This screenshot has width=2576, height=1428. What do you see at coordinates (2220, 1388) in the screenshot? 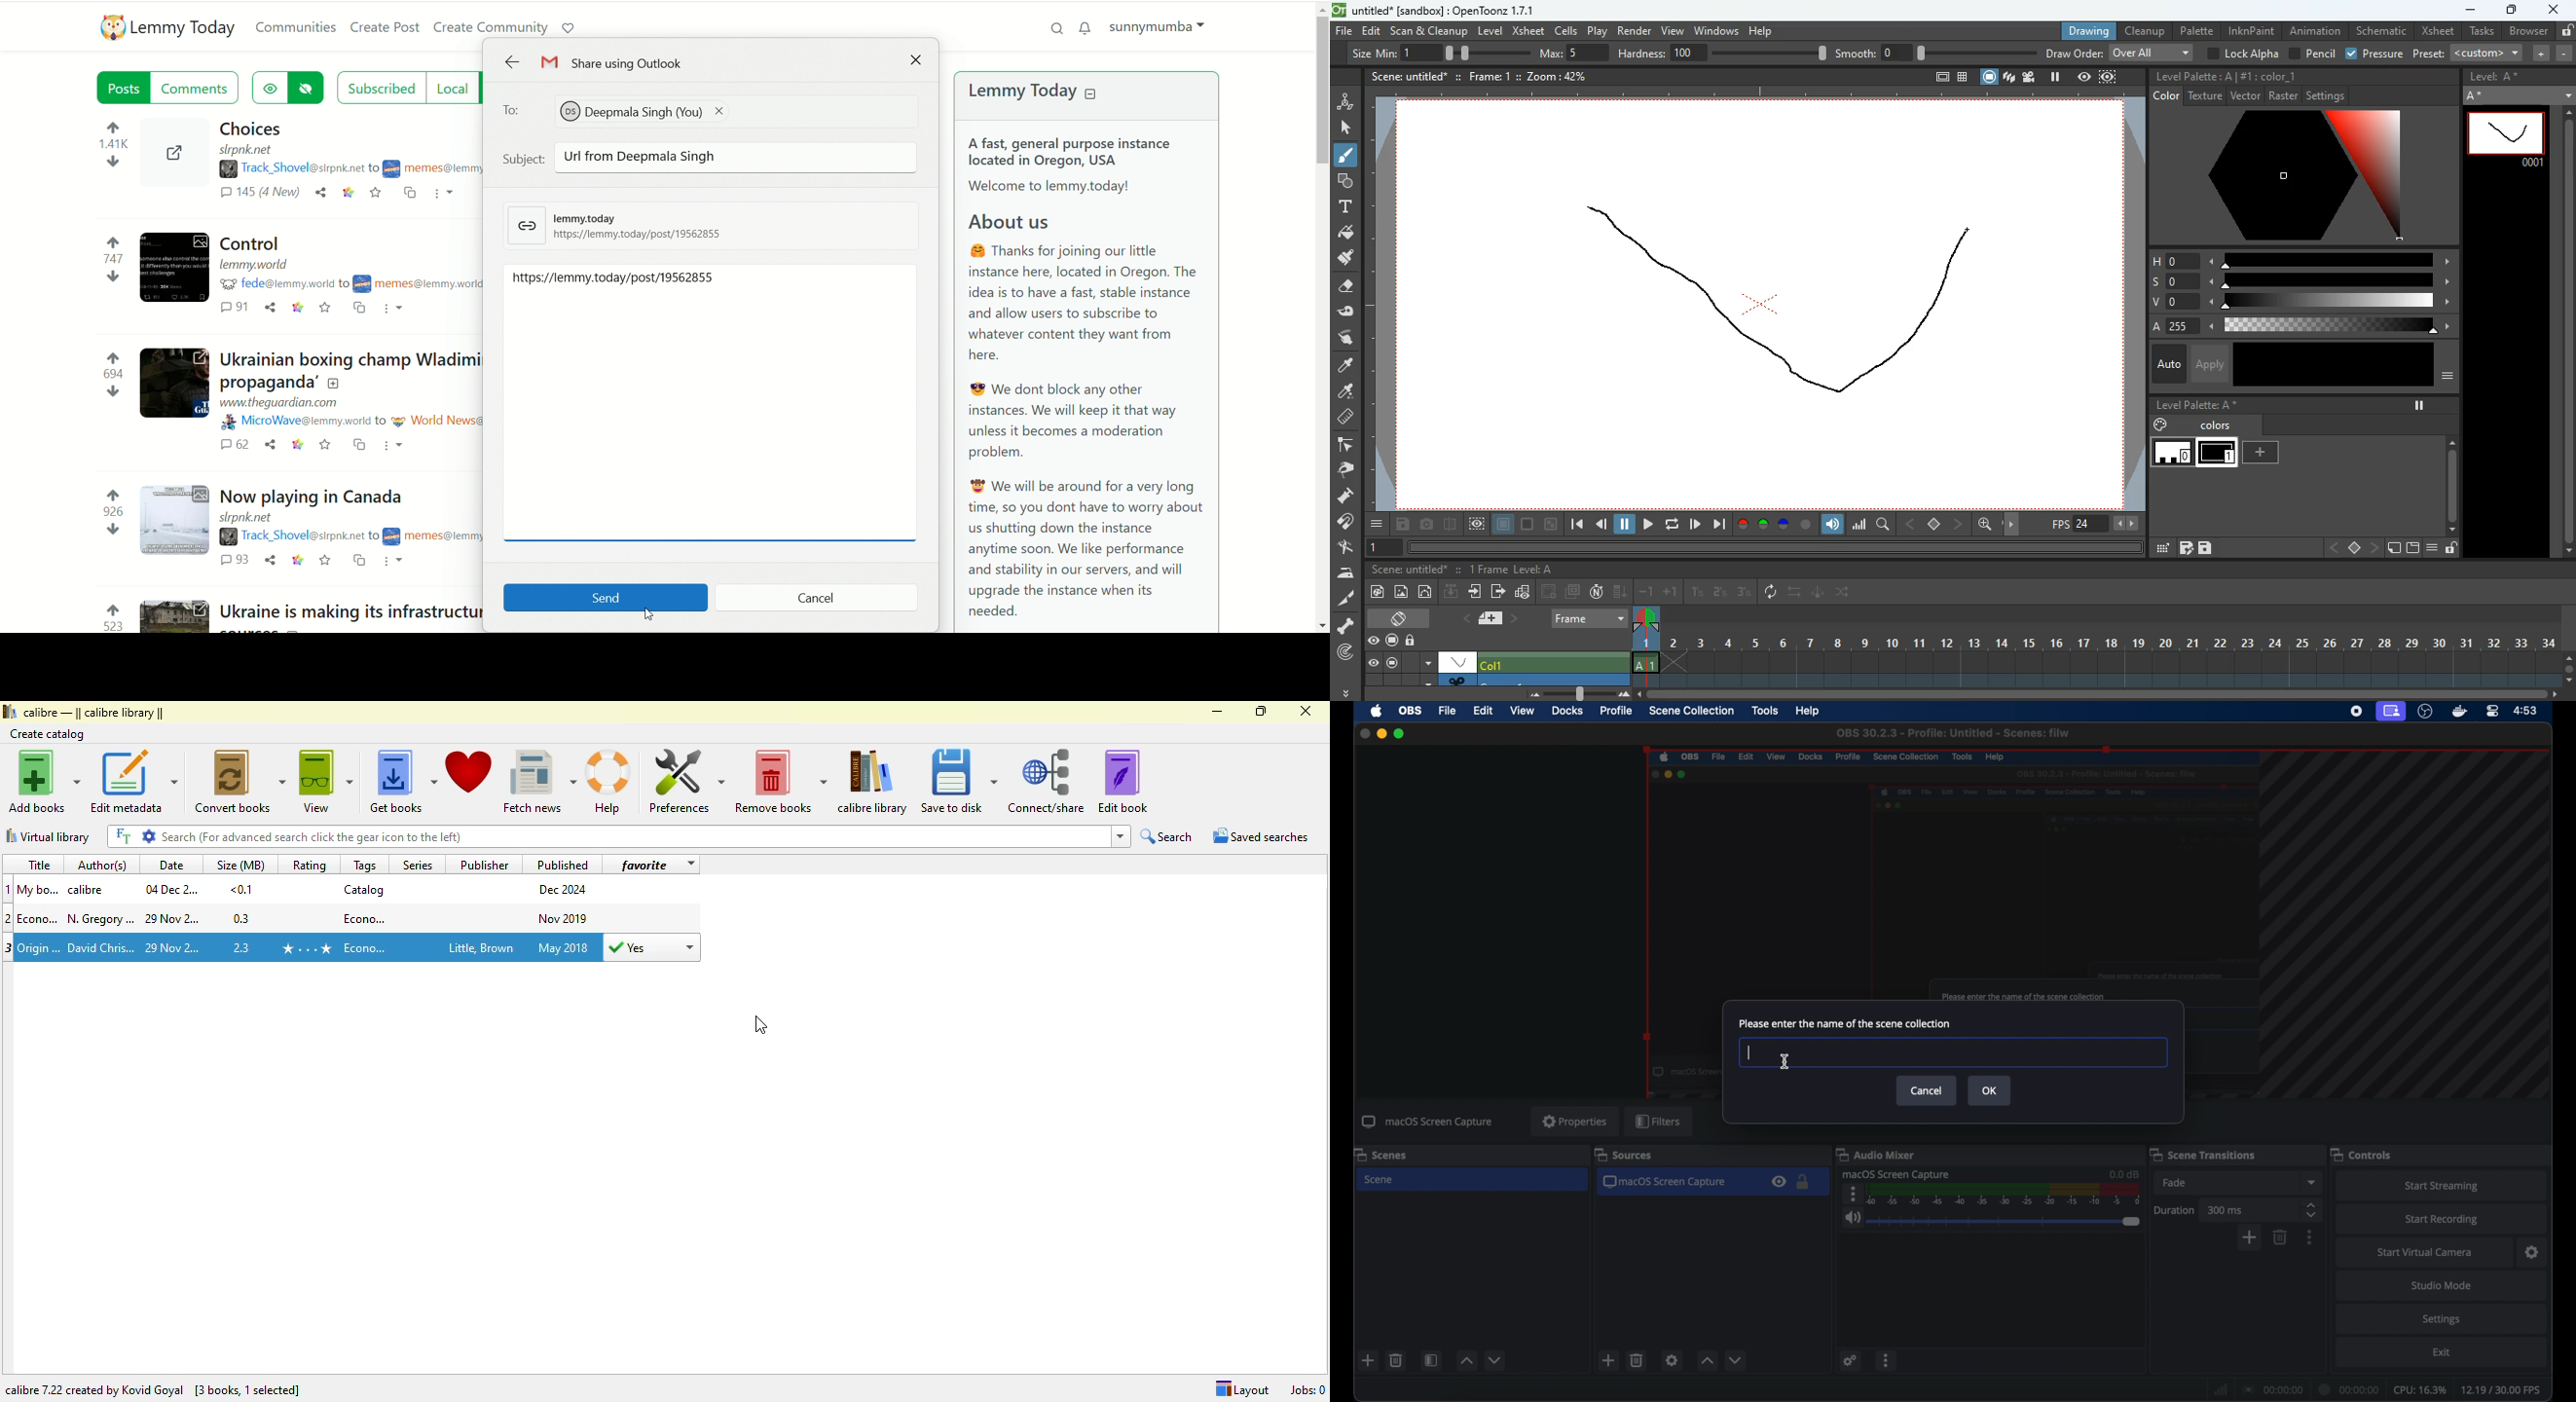
I see `network` at bounding box center [2220, 1388].